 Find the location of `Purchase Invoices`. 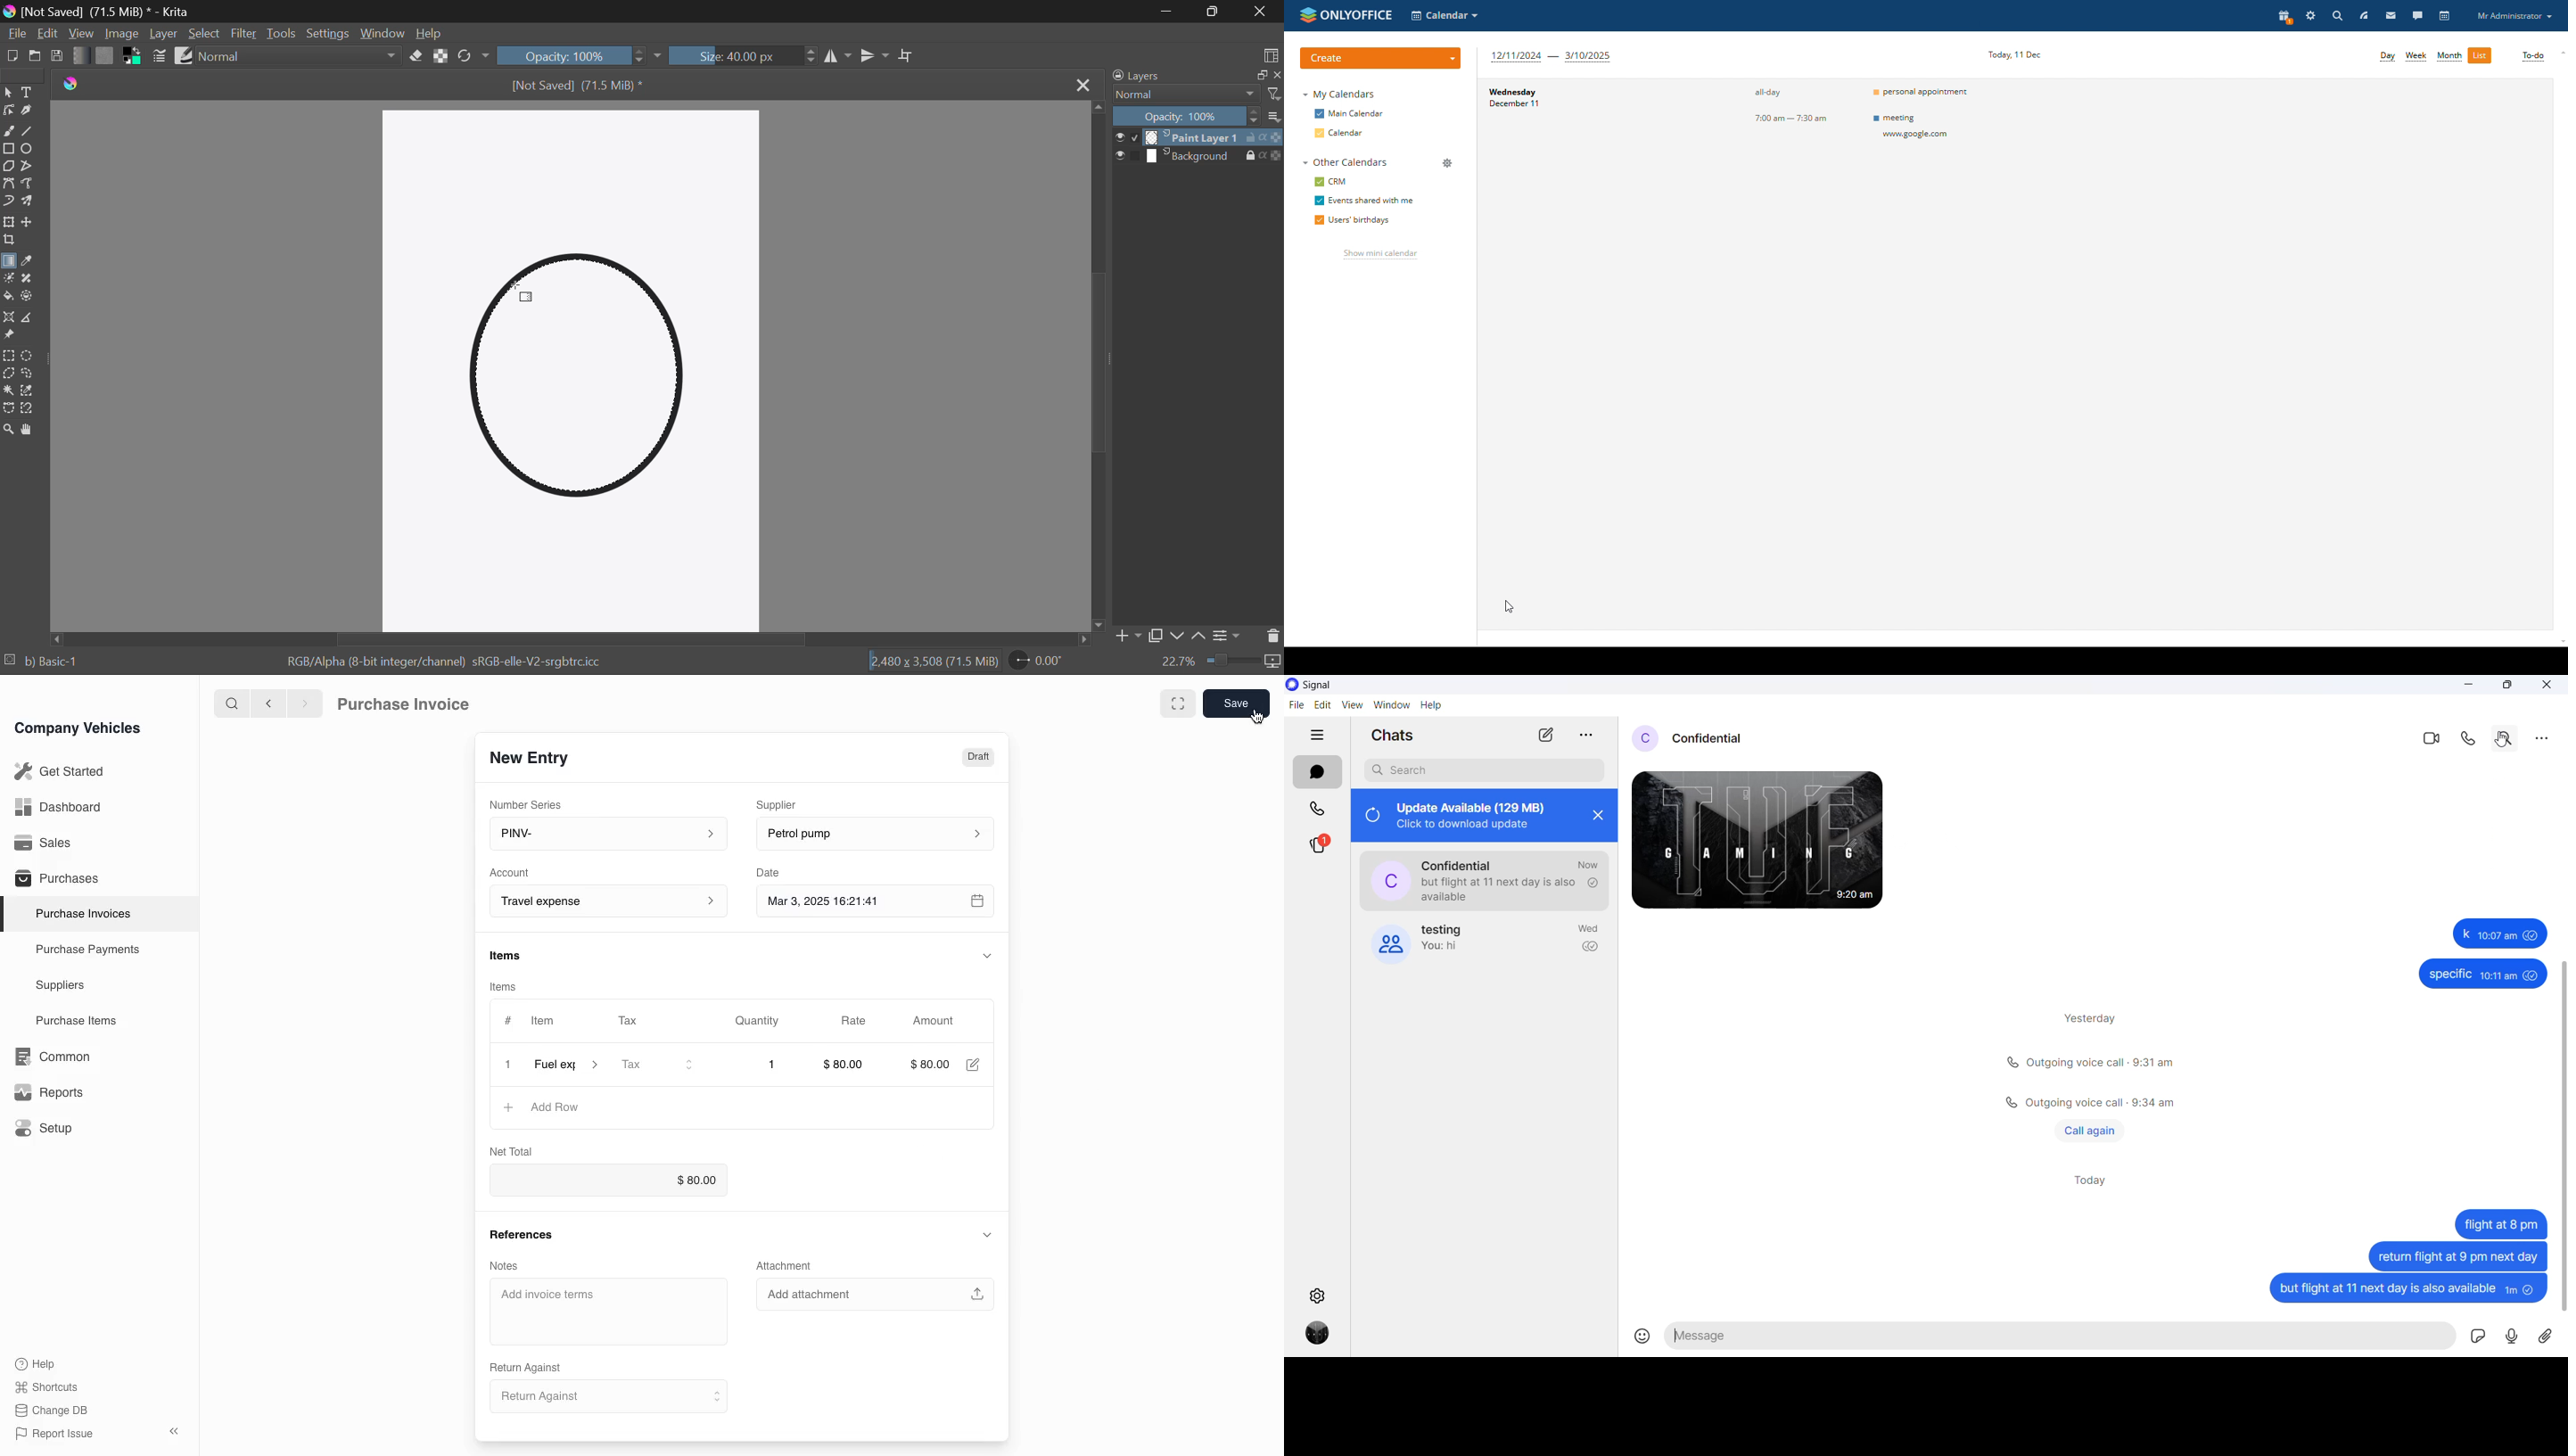

Purchase Invoices is located at coordinates (79, 913).